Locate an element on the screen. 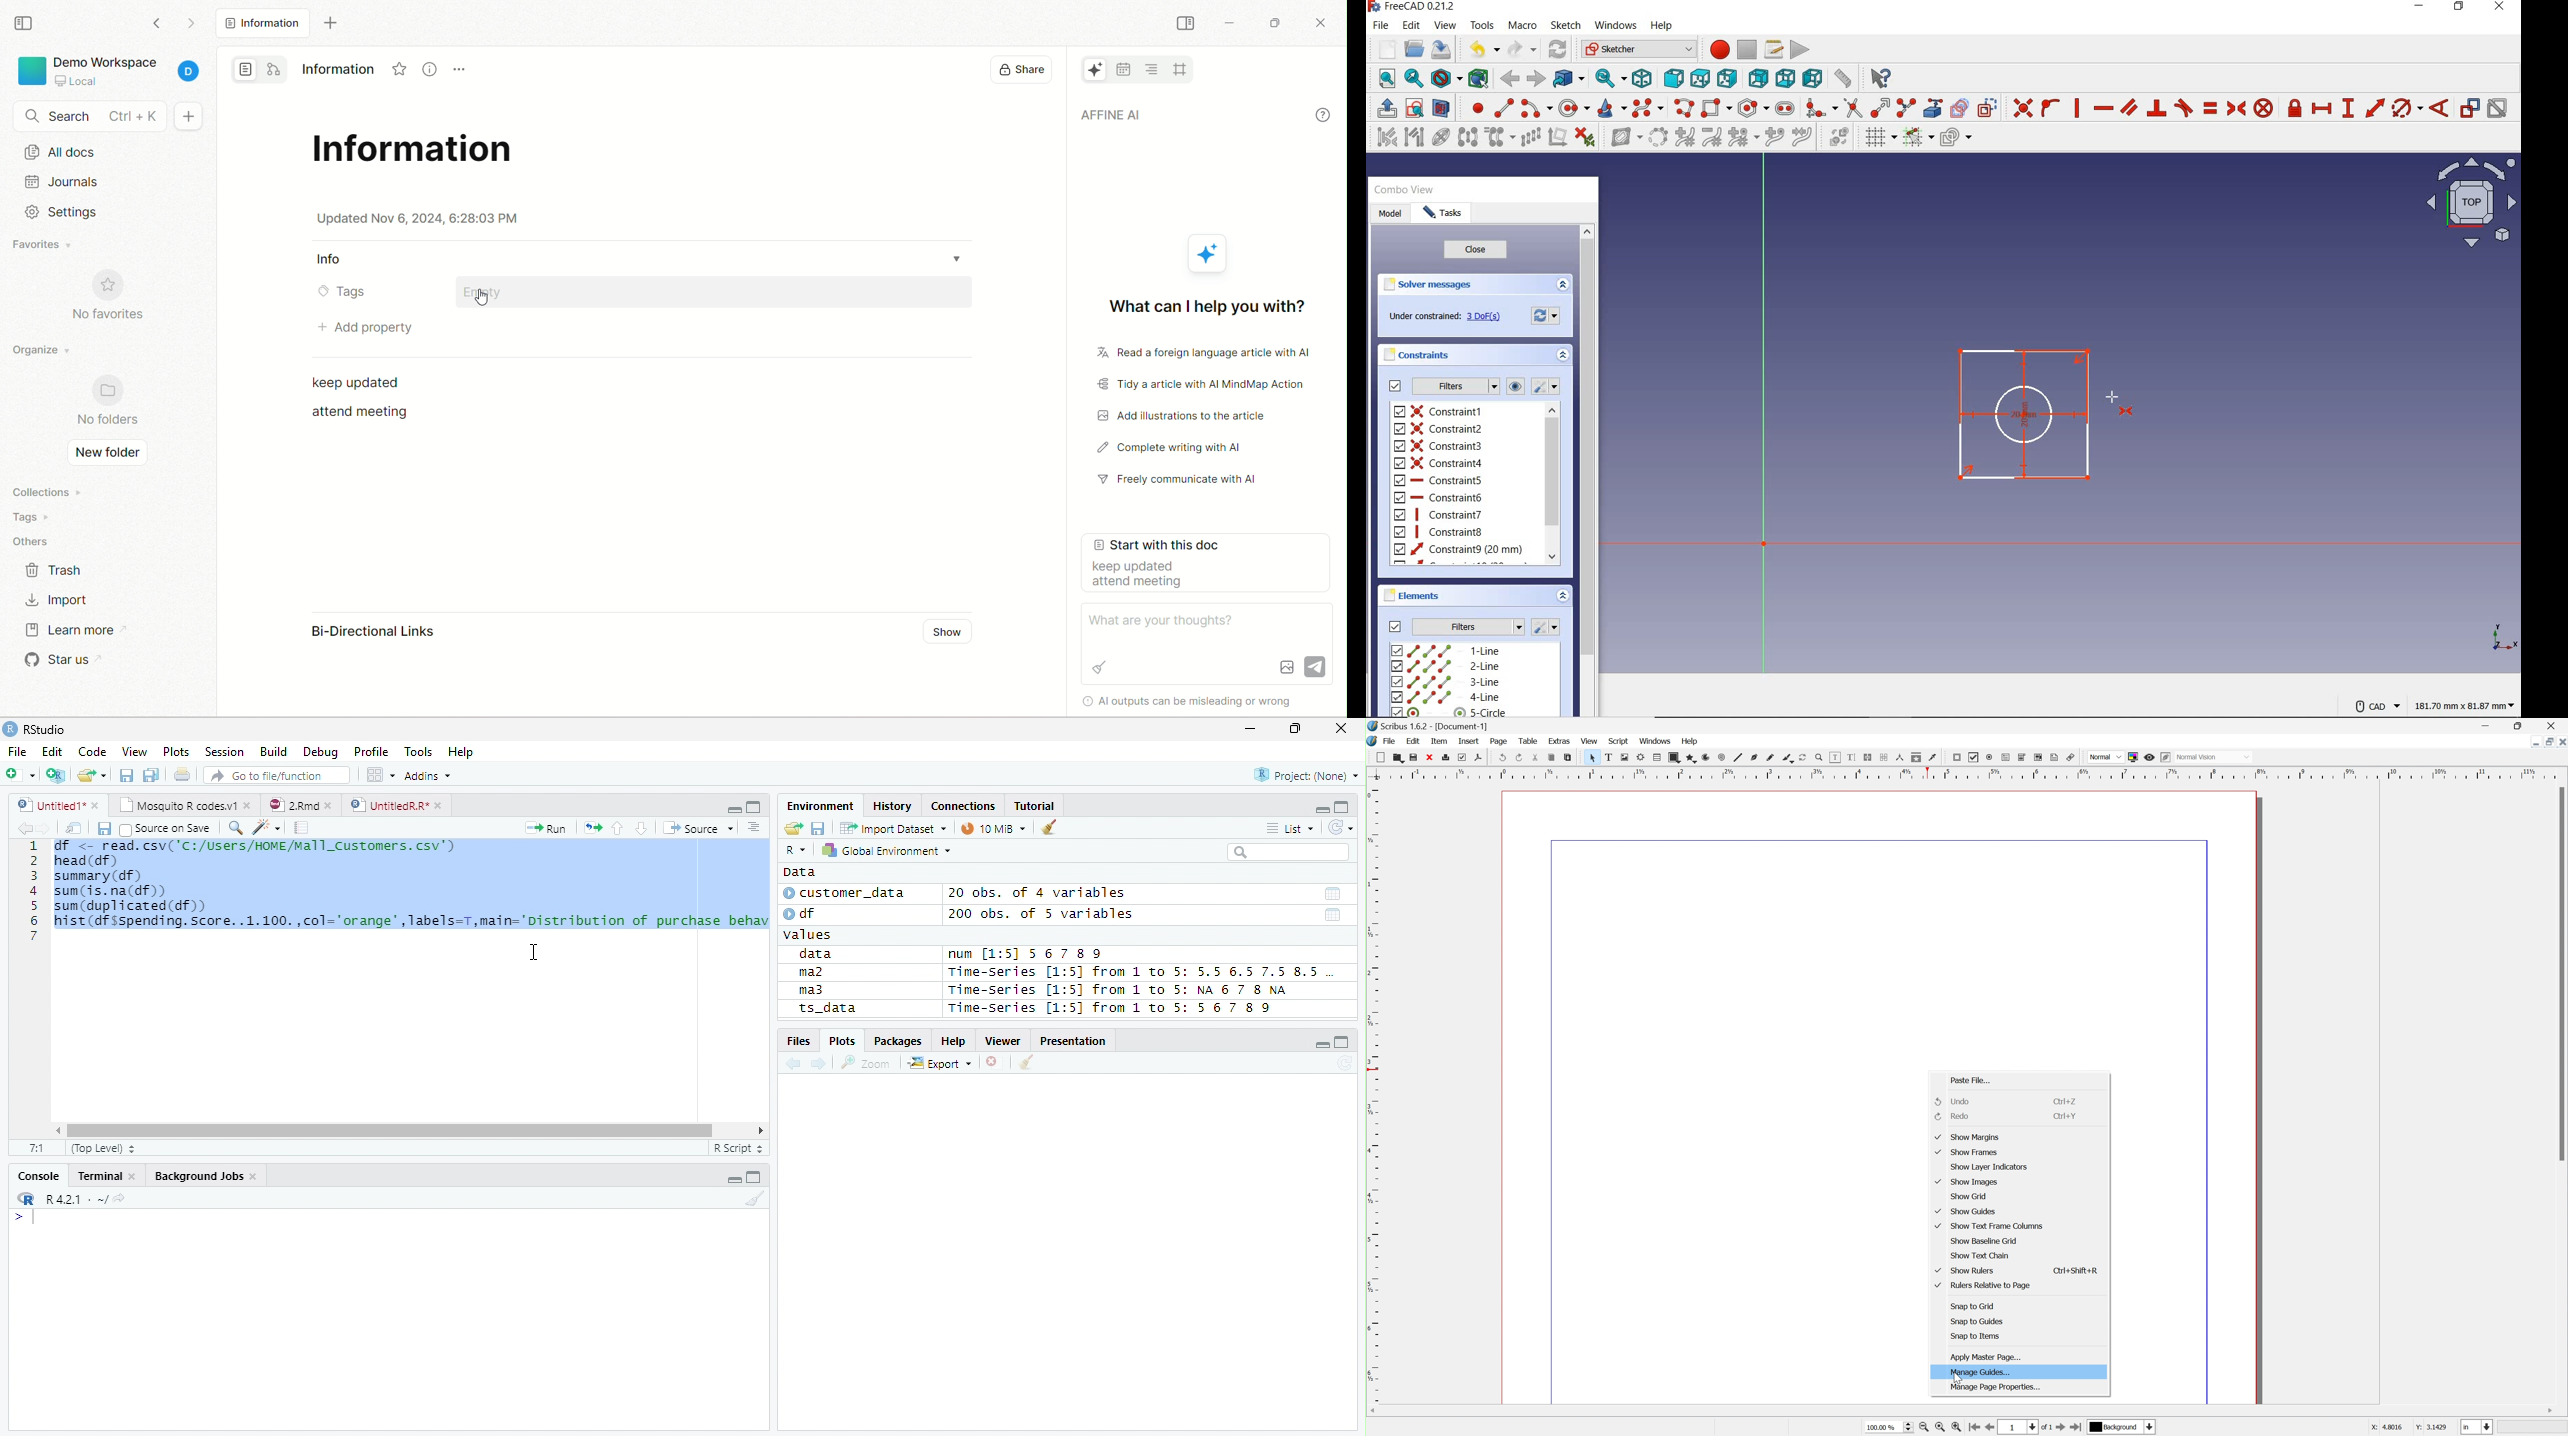  Export is located at coordinates (940, 1064).